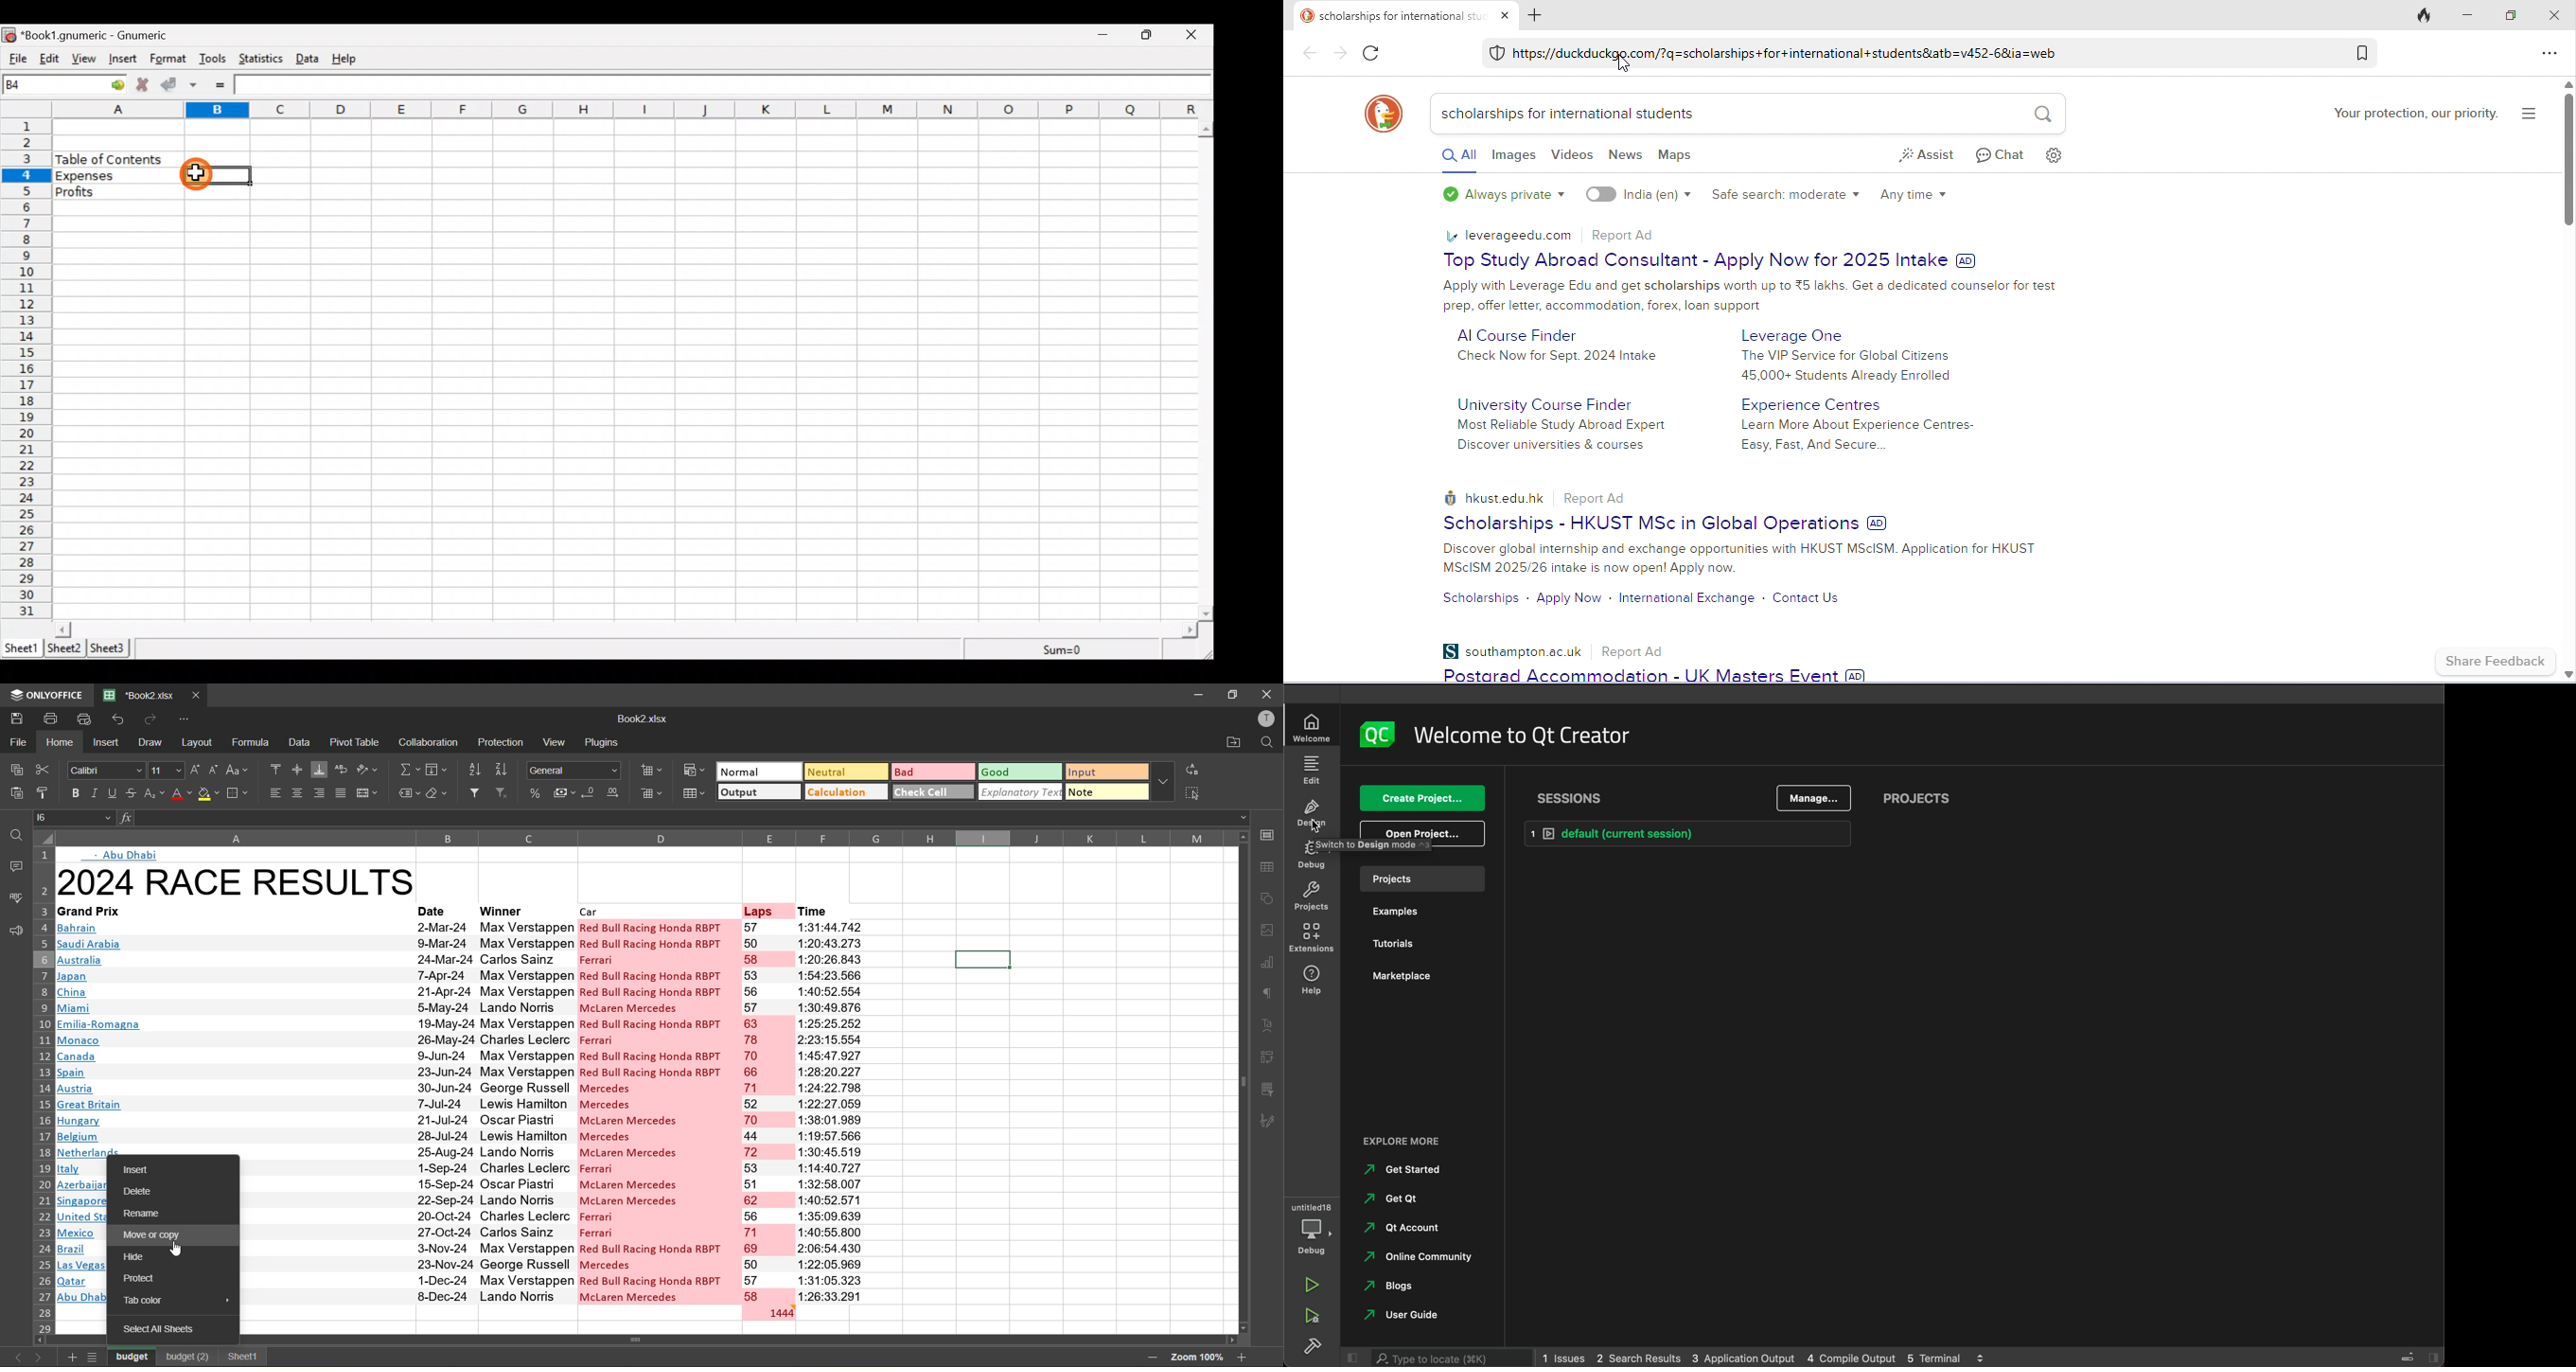  I want to click on leverageedu.com, so click(1505, 235).